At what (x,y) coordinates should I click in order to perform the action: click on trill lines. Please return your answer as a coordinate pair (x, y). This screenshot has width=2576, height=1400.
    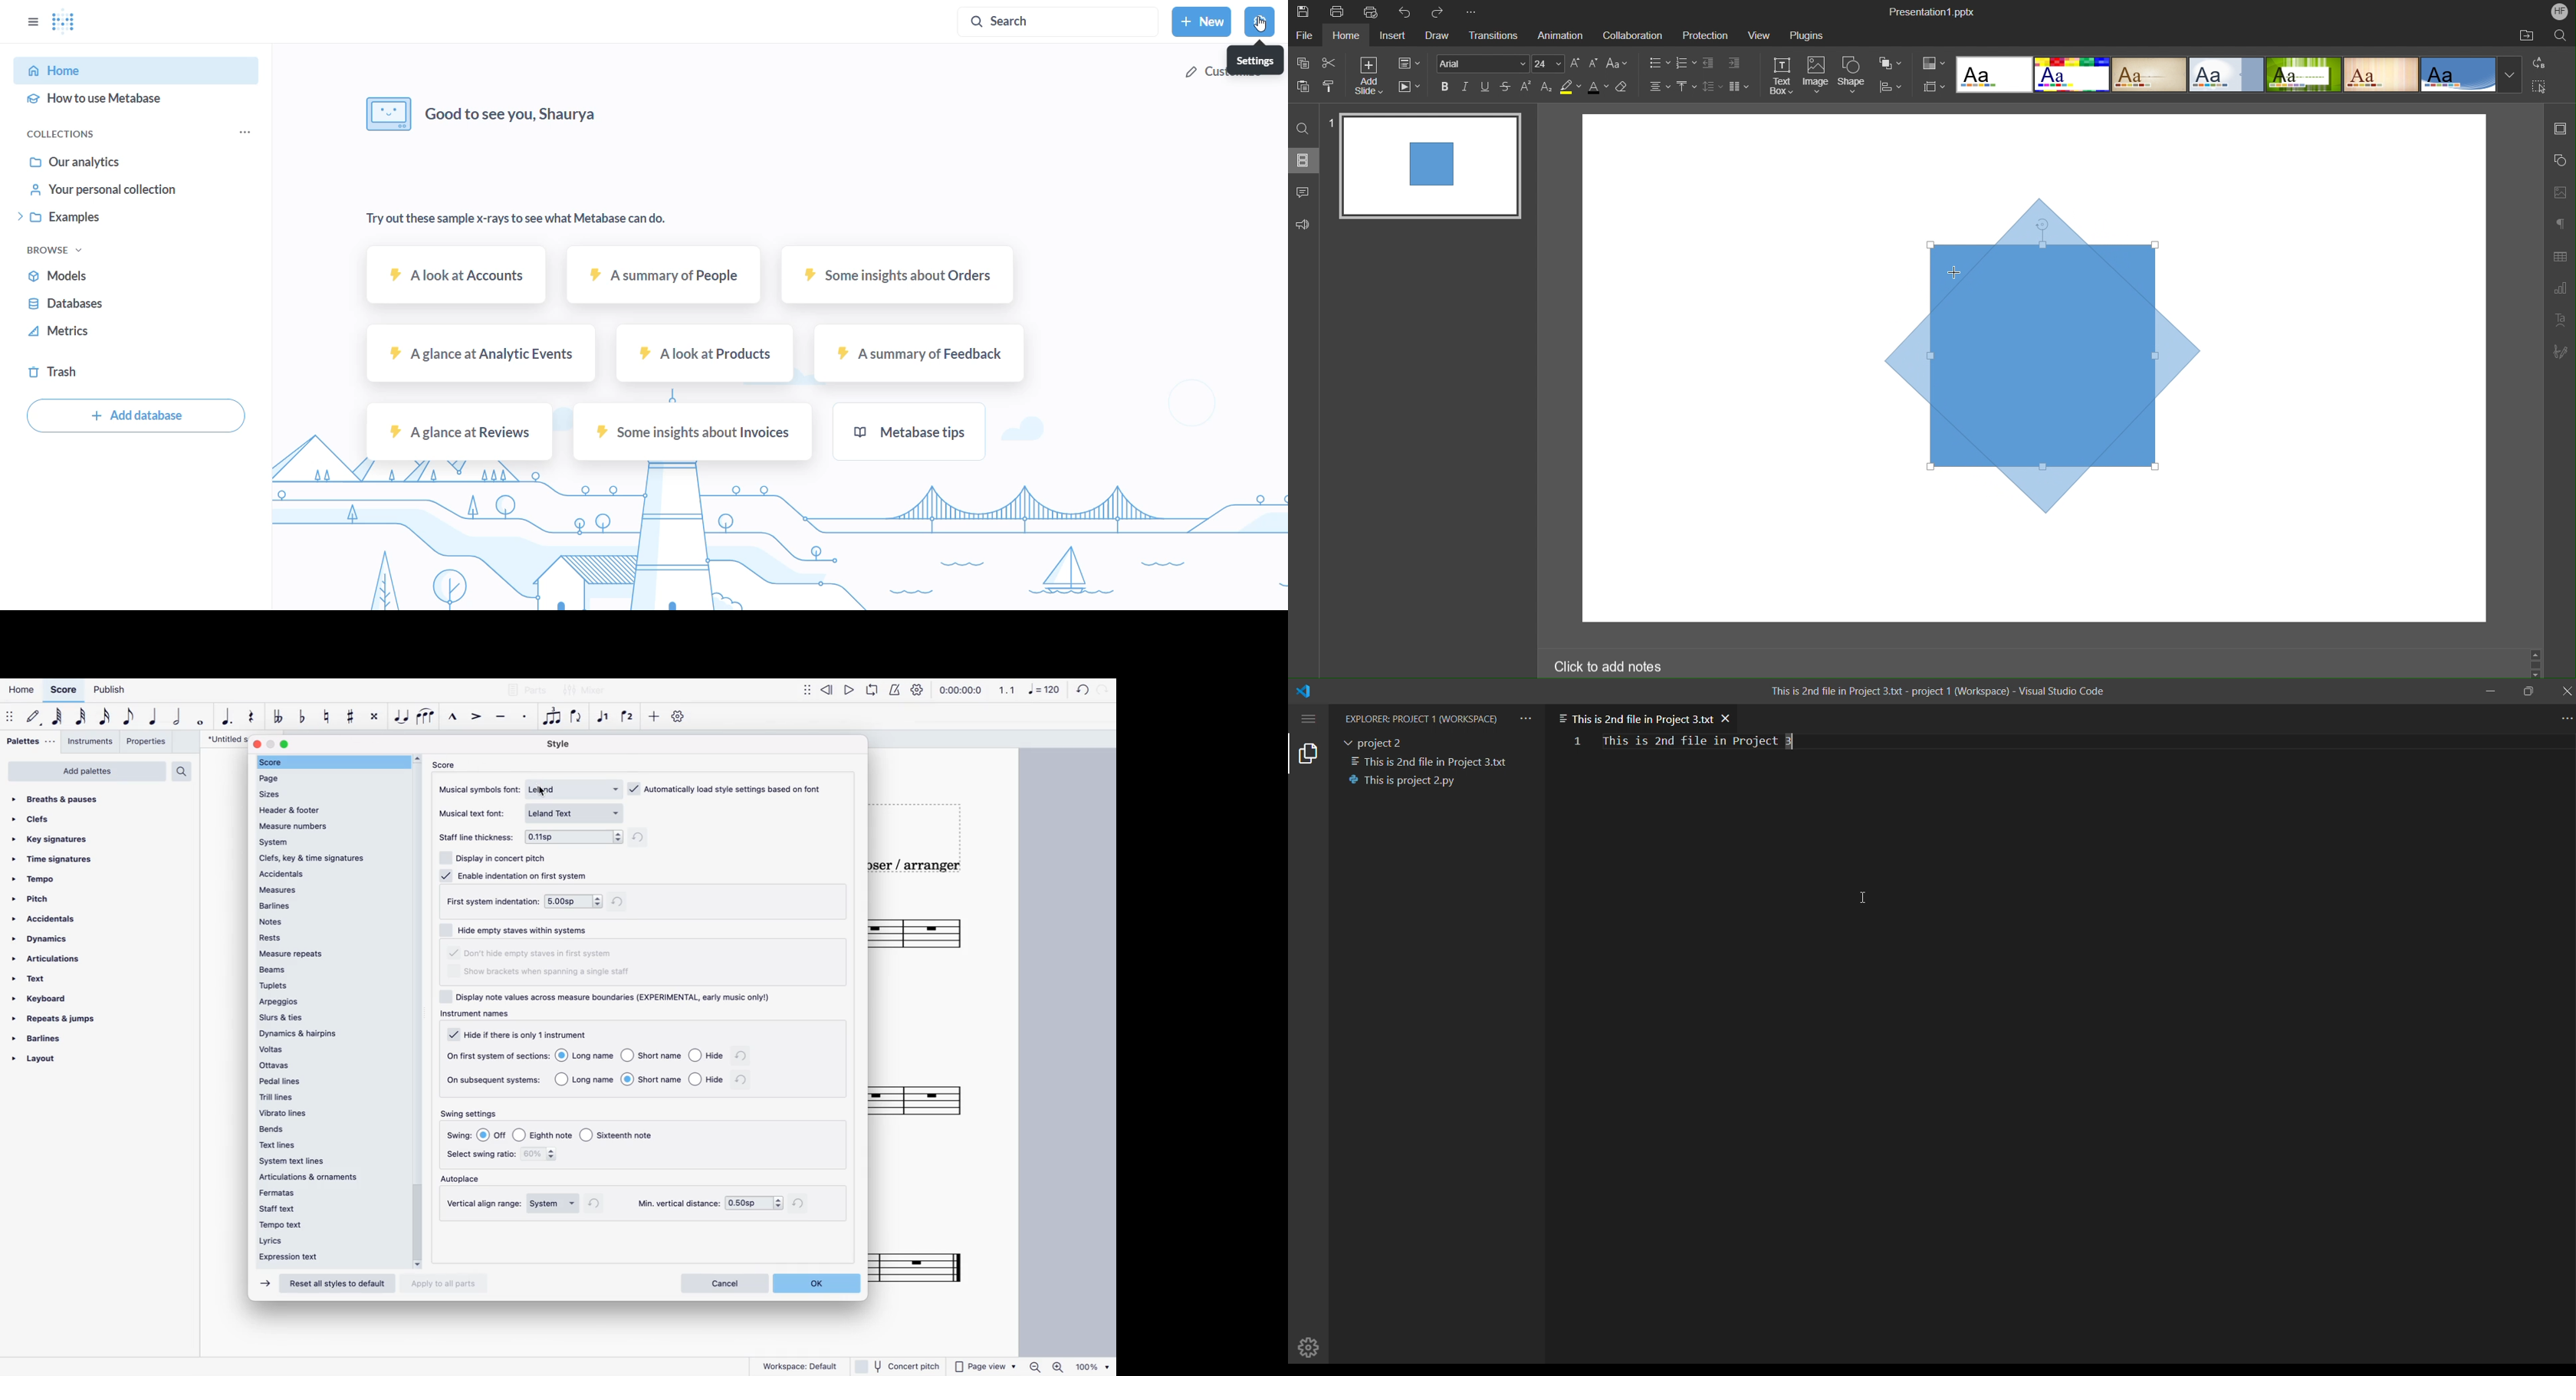
    Looking at the image, I should click on (329, 1096).